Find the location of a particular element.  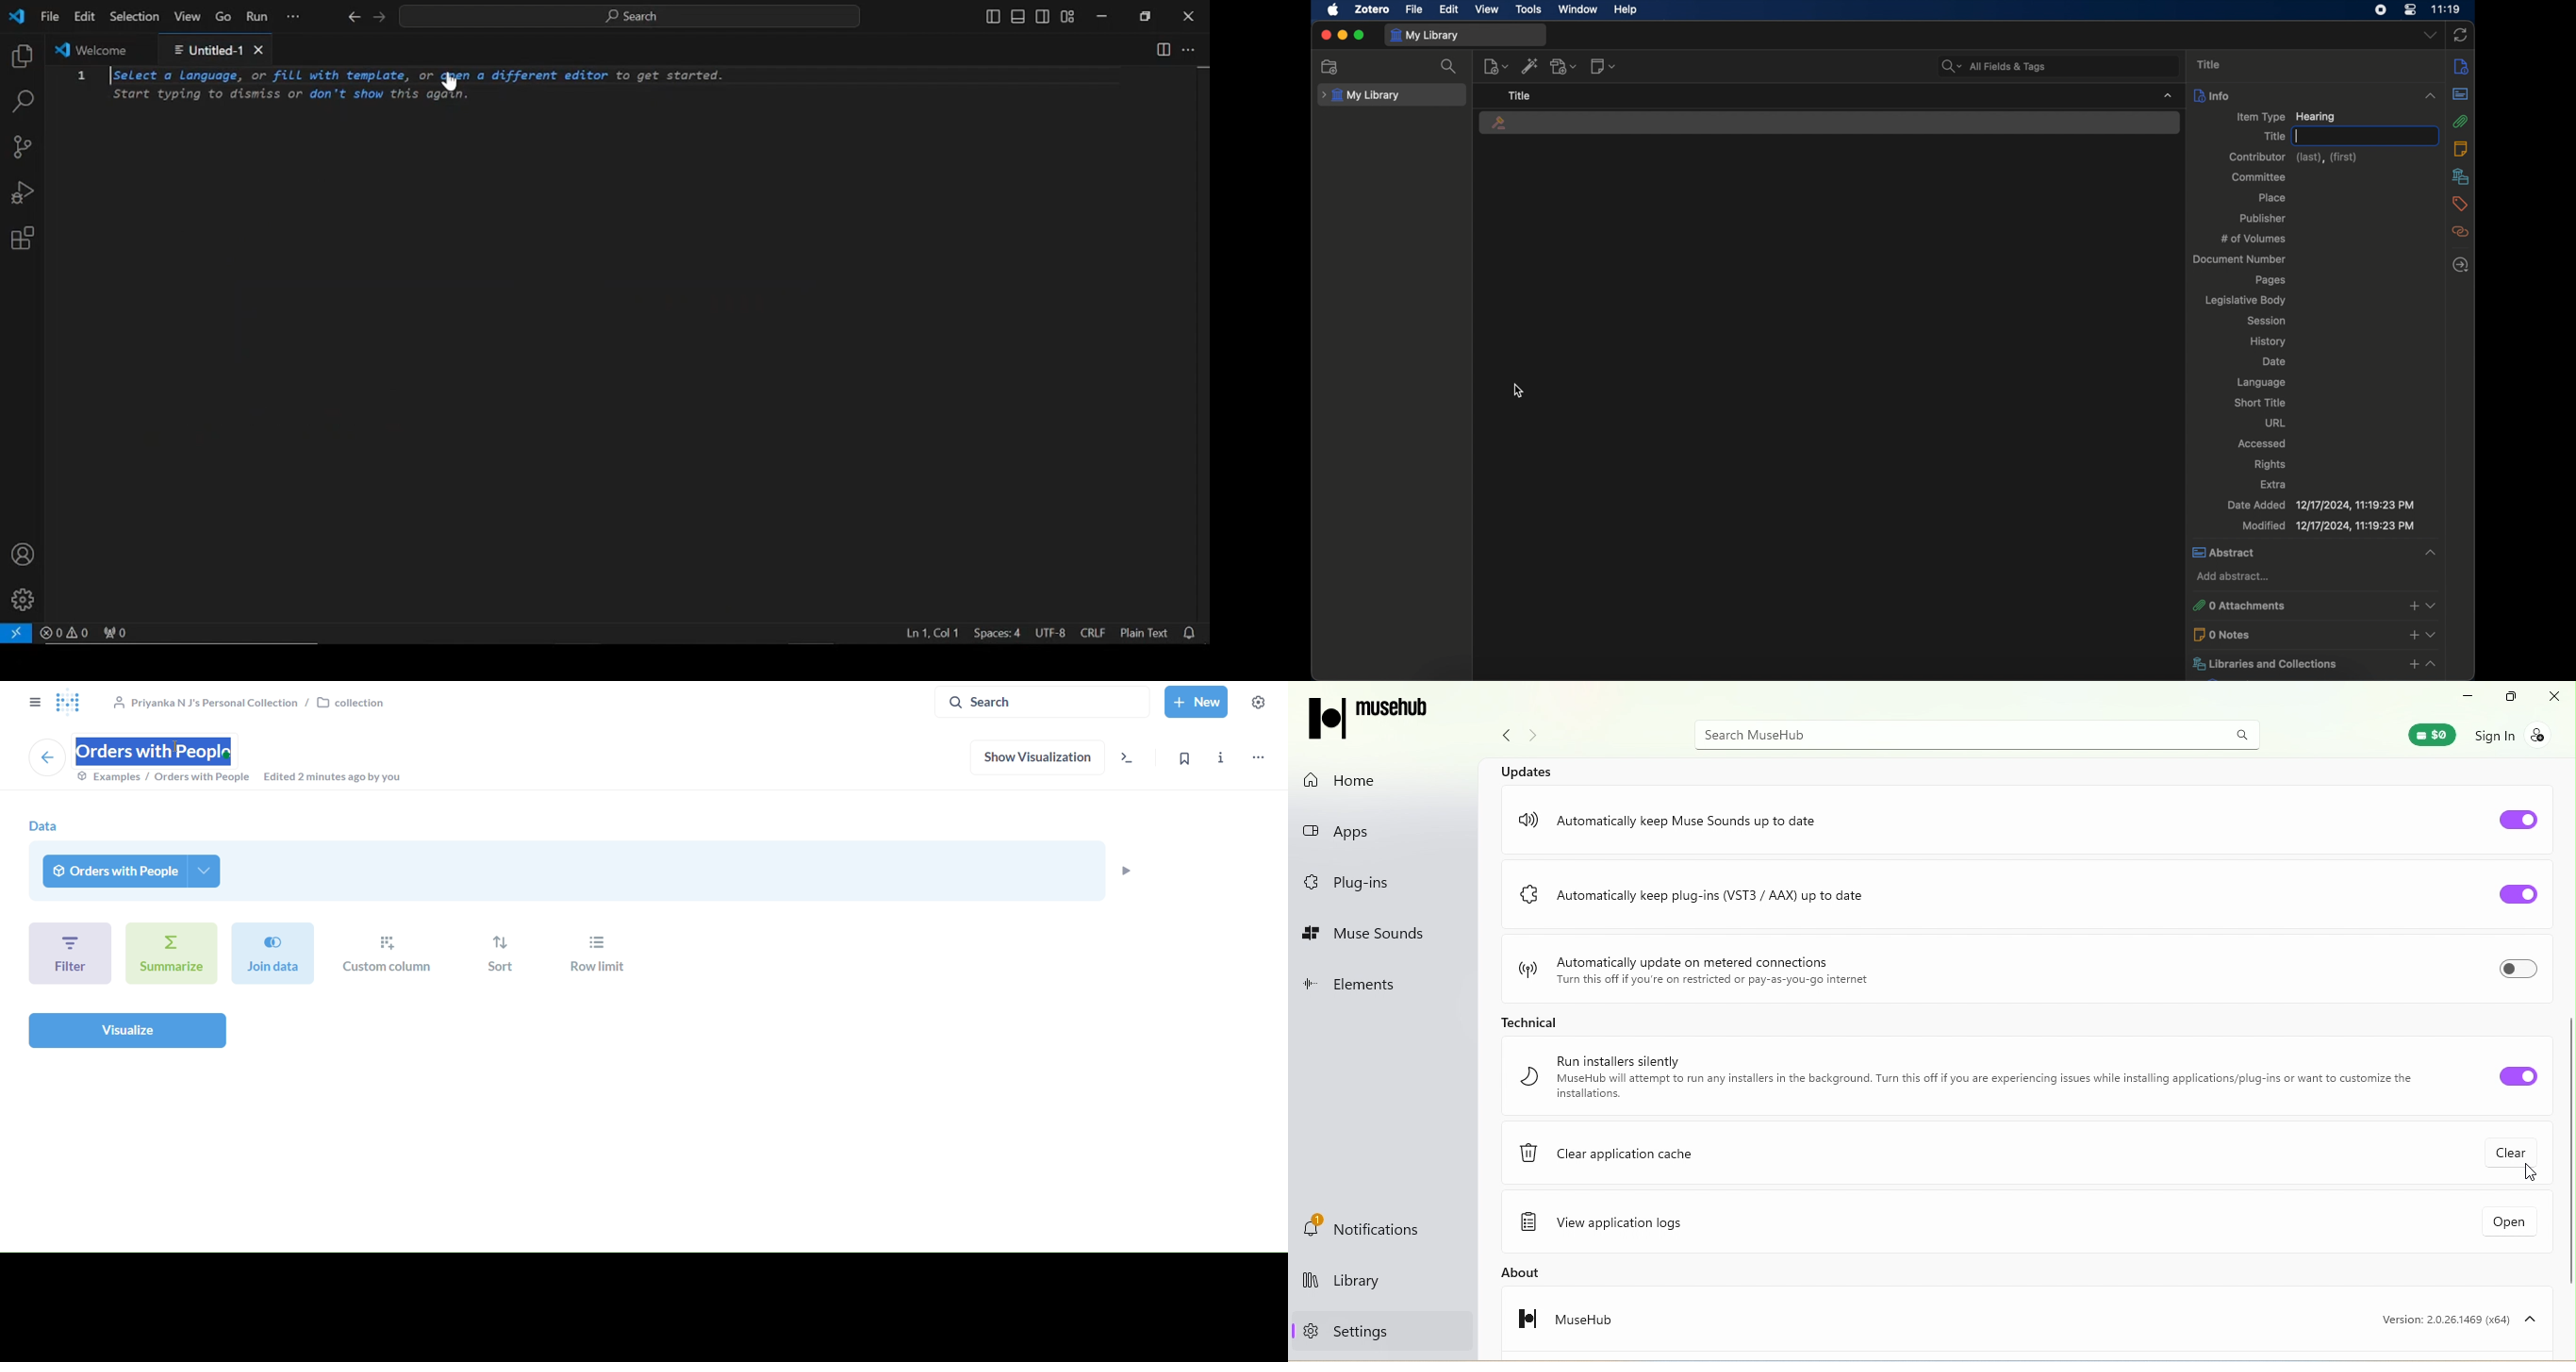

title is located at coordinates (1519, 95).